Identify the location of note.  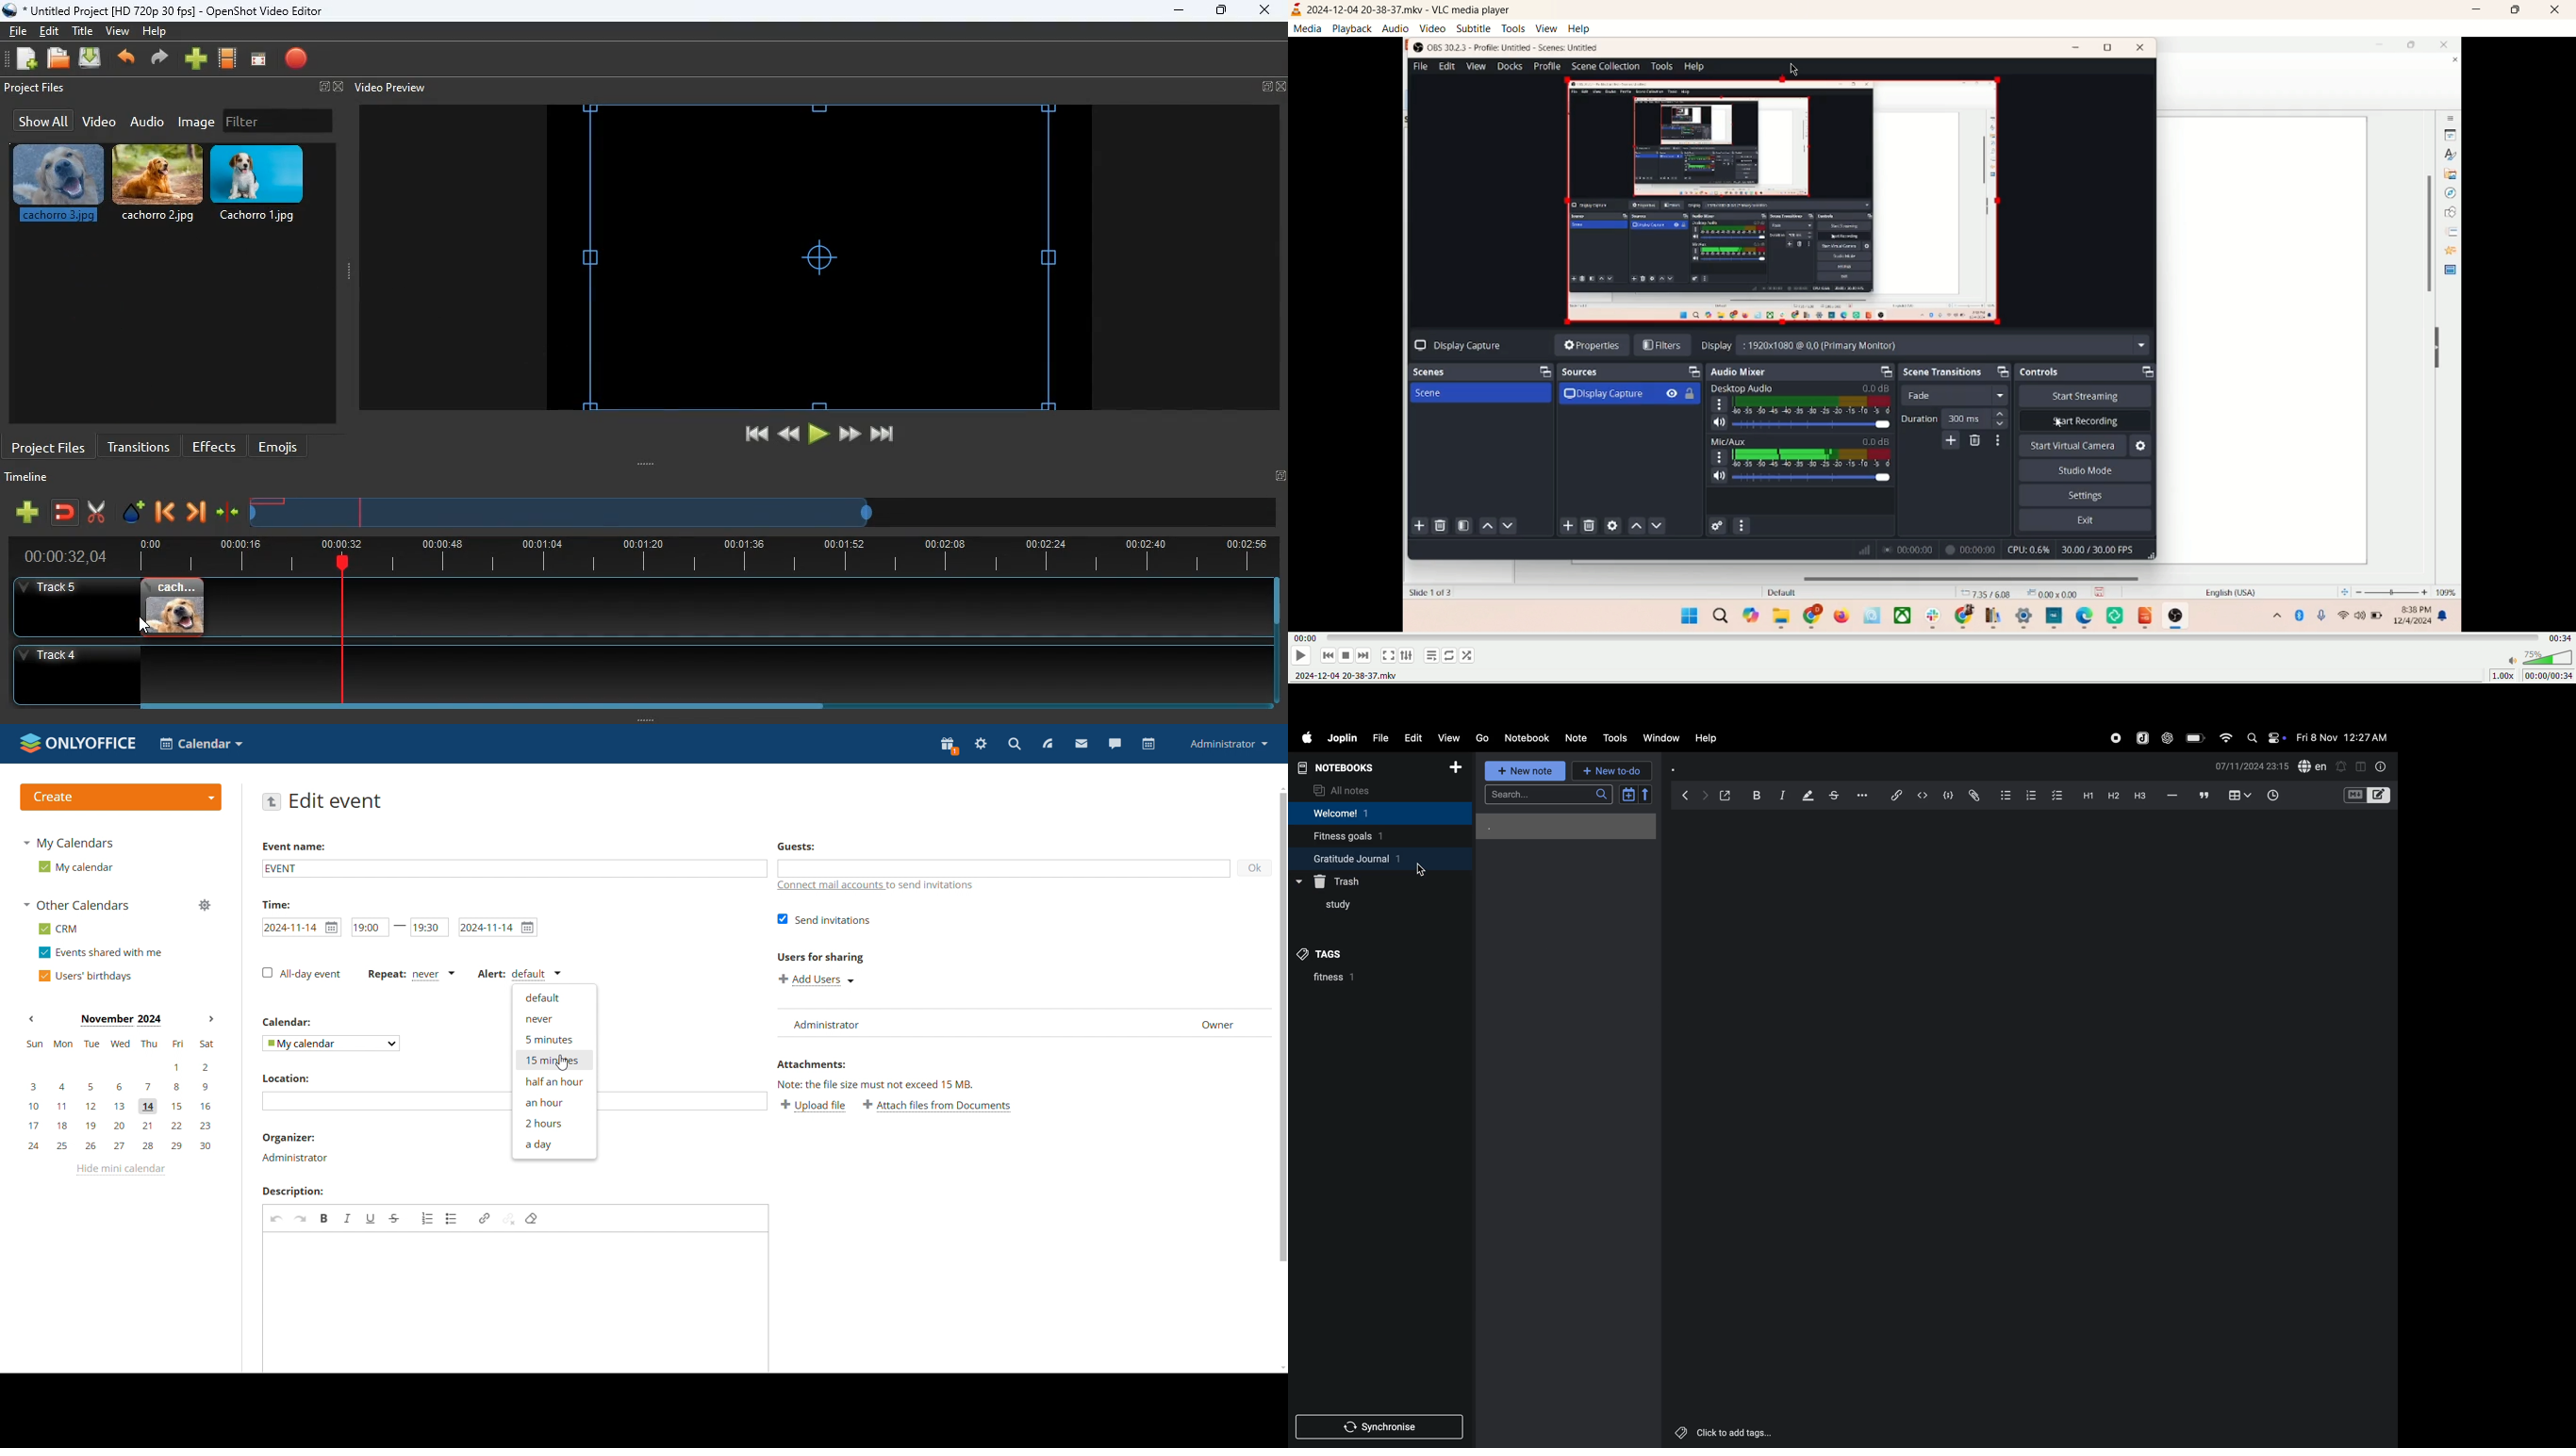
(1574, 738).